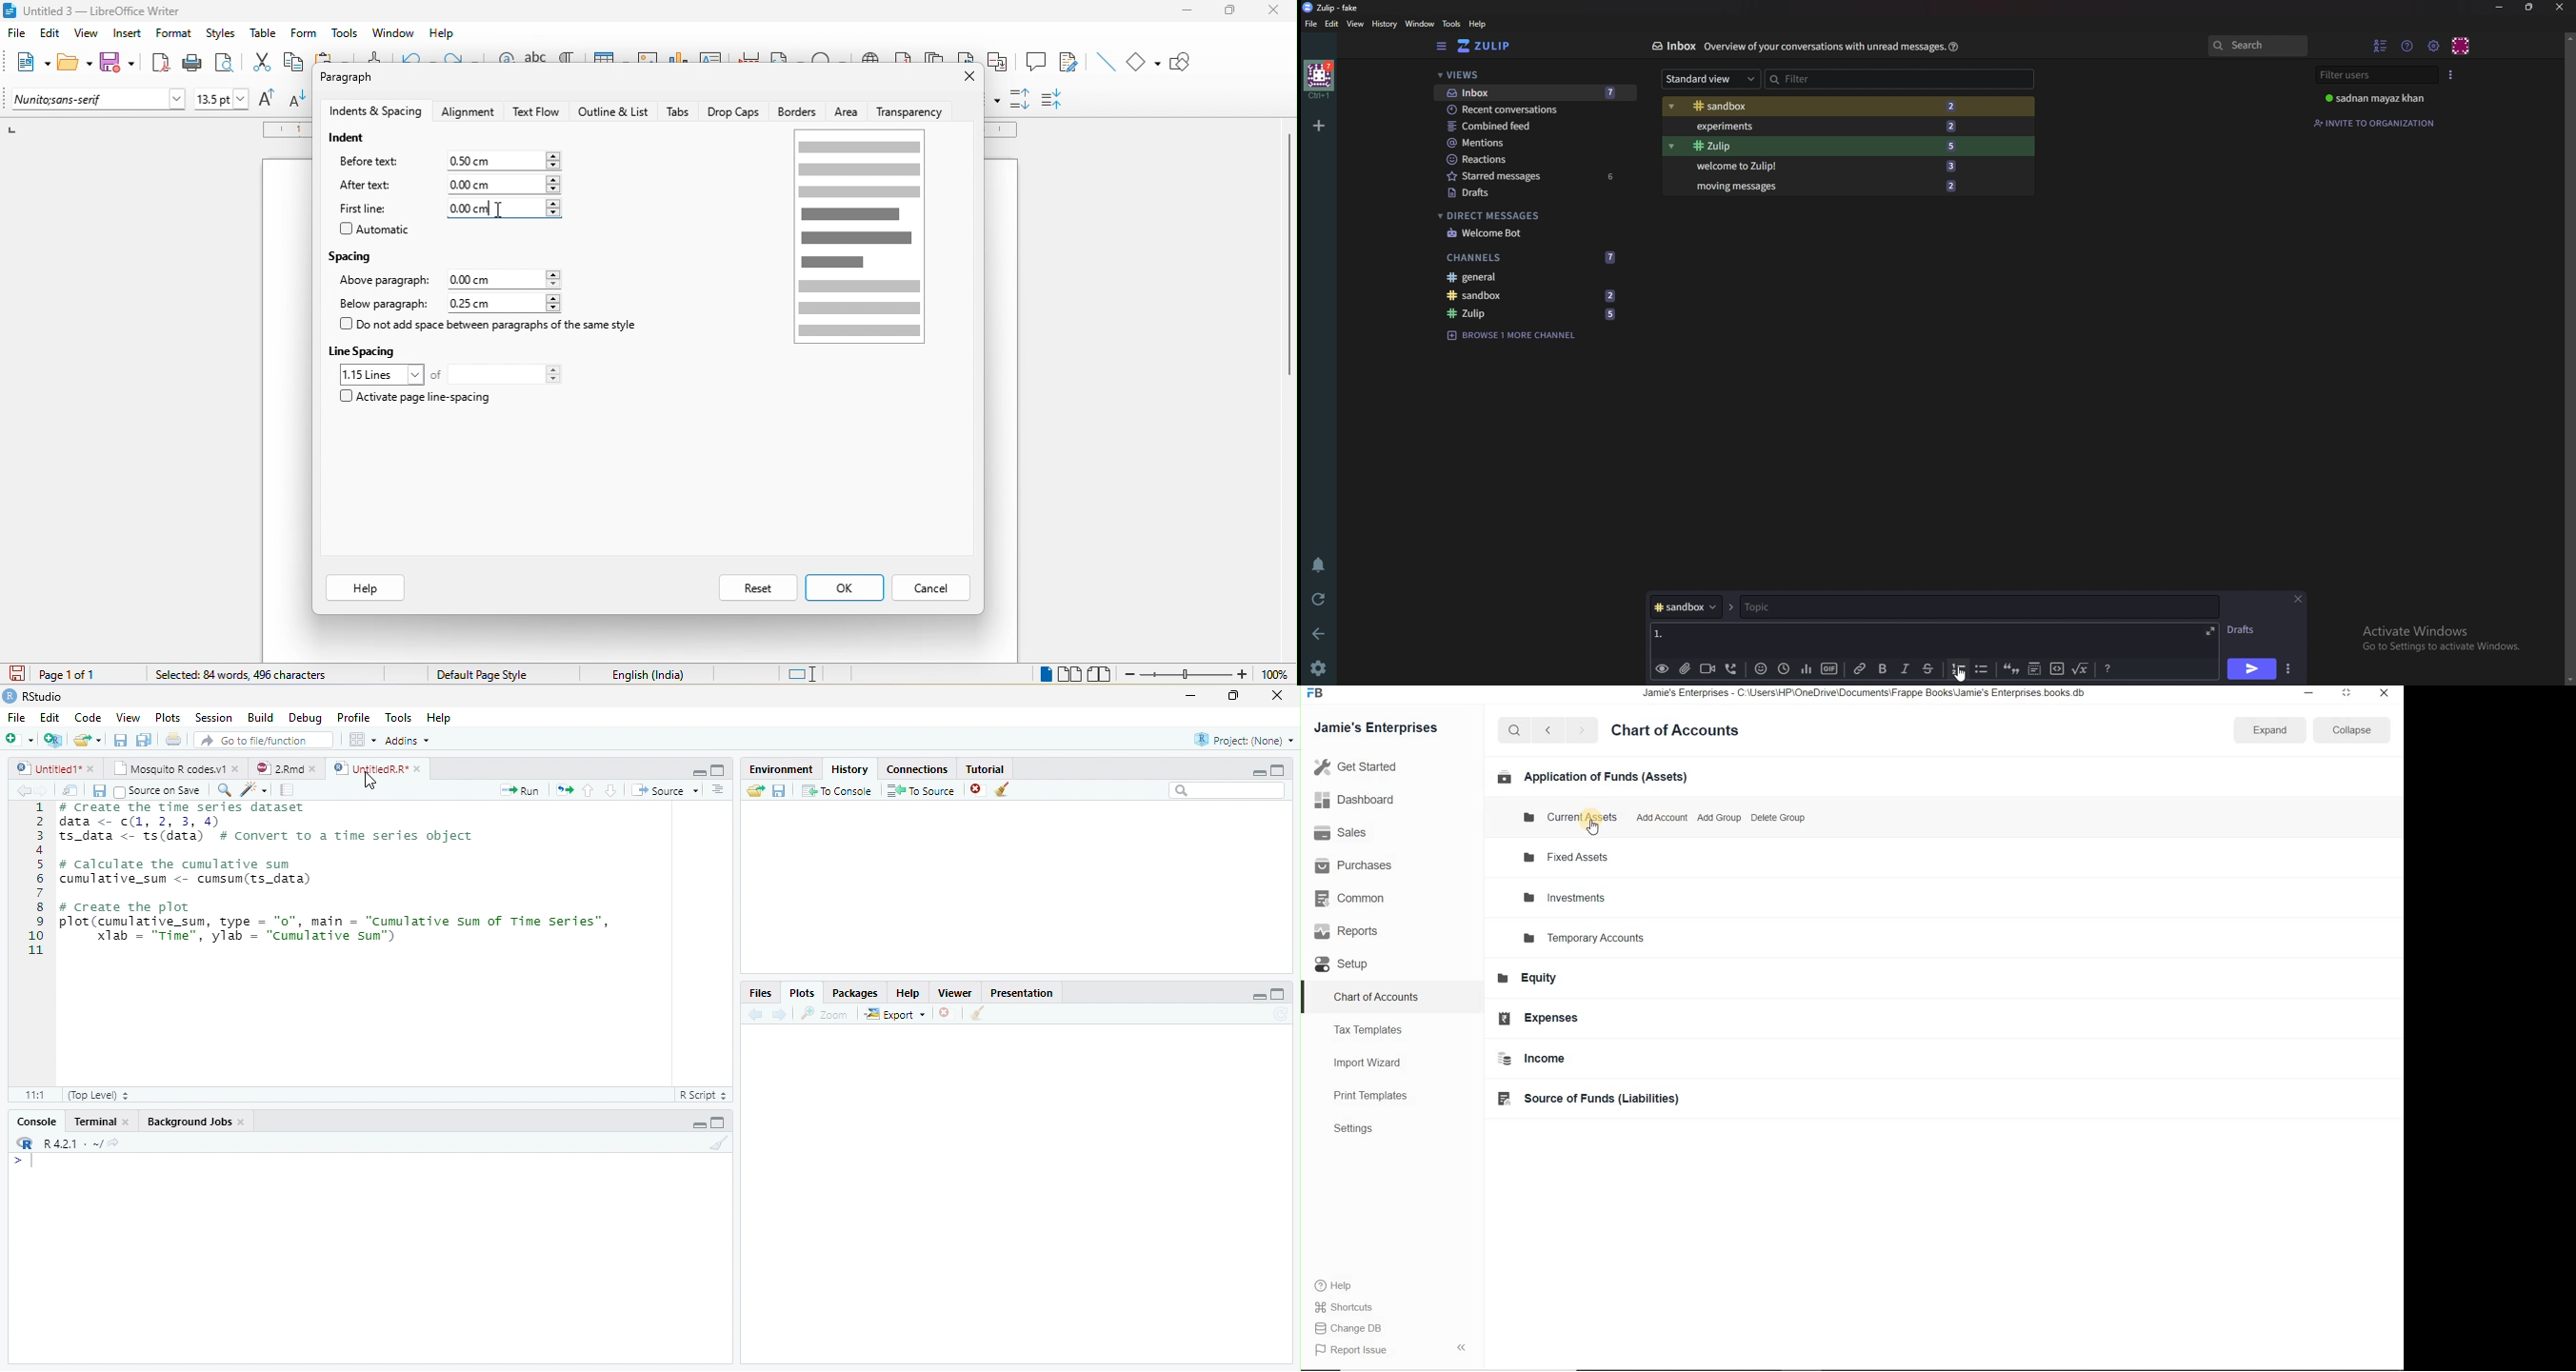  What do you see at coordinates (1374, 1062) in the screenshot?
I see `Import Wizard` at bounding box center [1374, 1062].